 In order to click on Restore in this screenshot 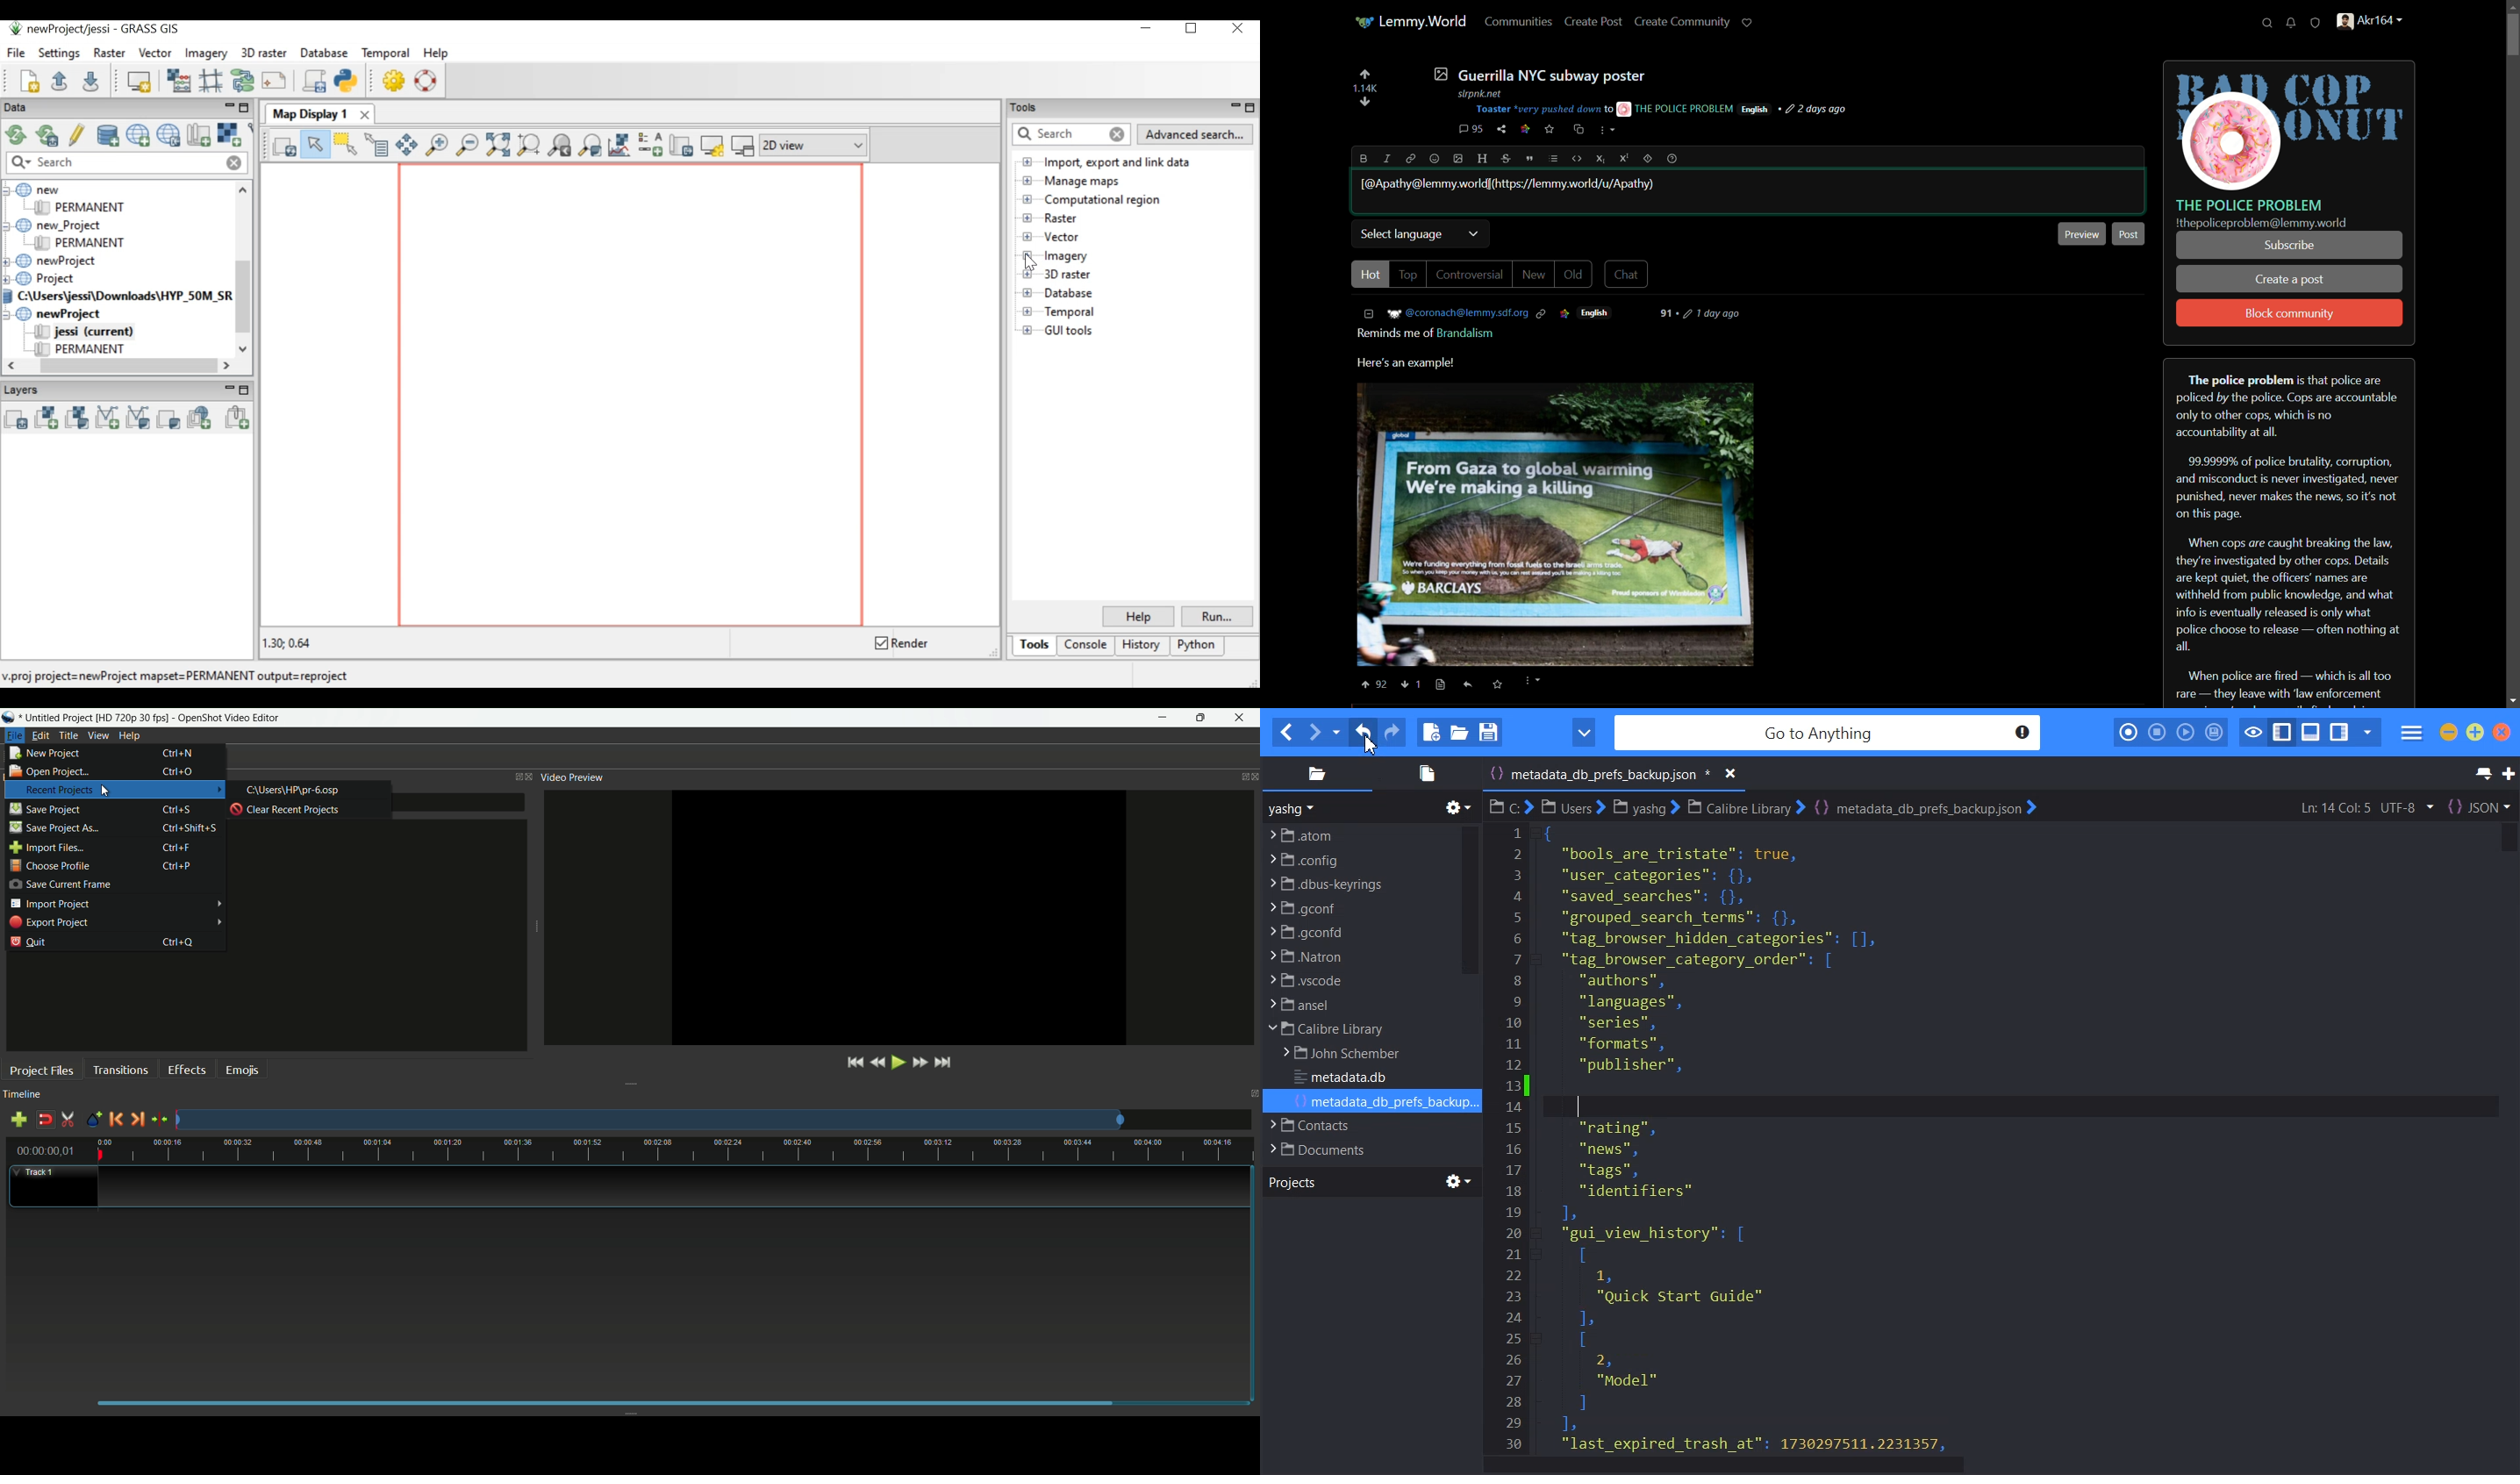, I will do `click(245, 108)`.